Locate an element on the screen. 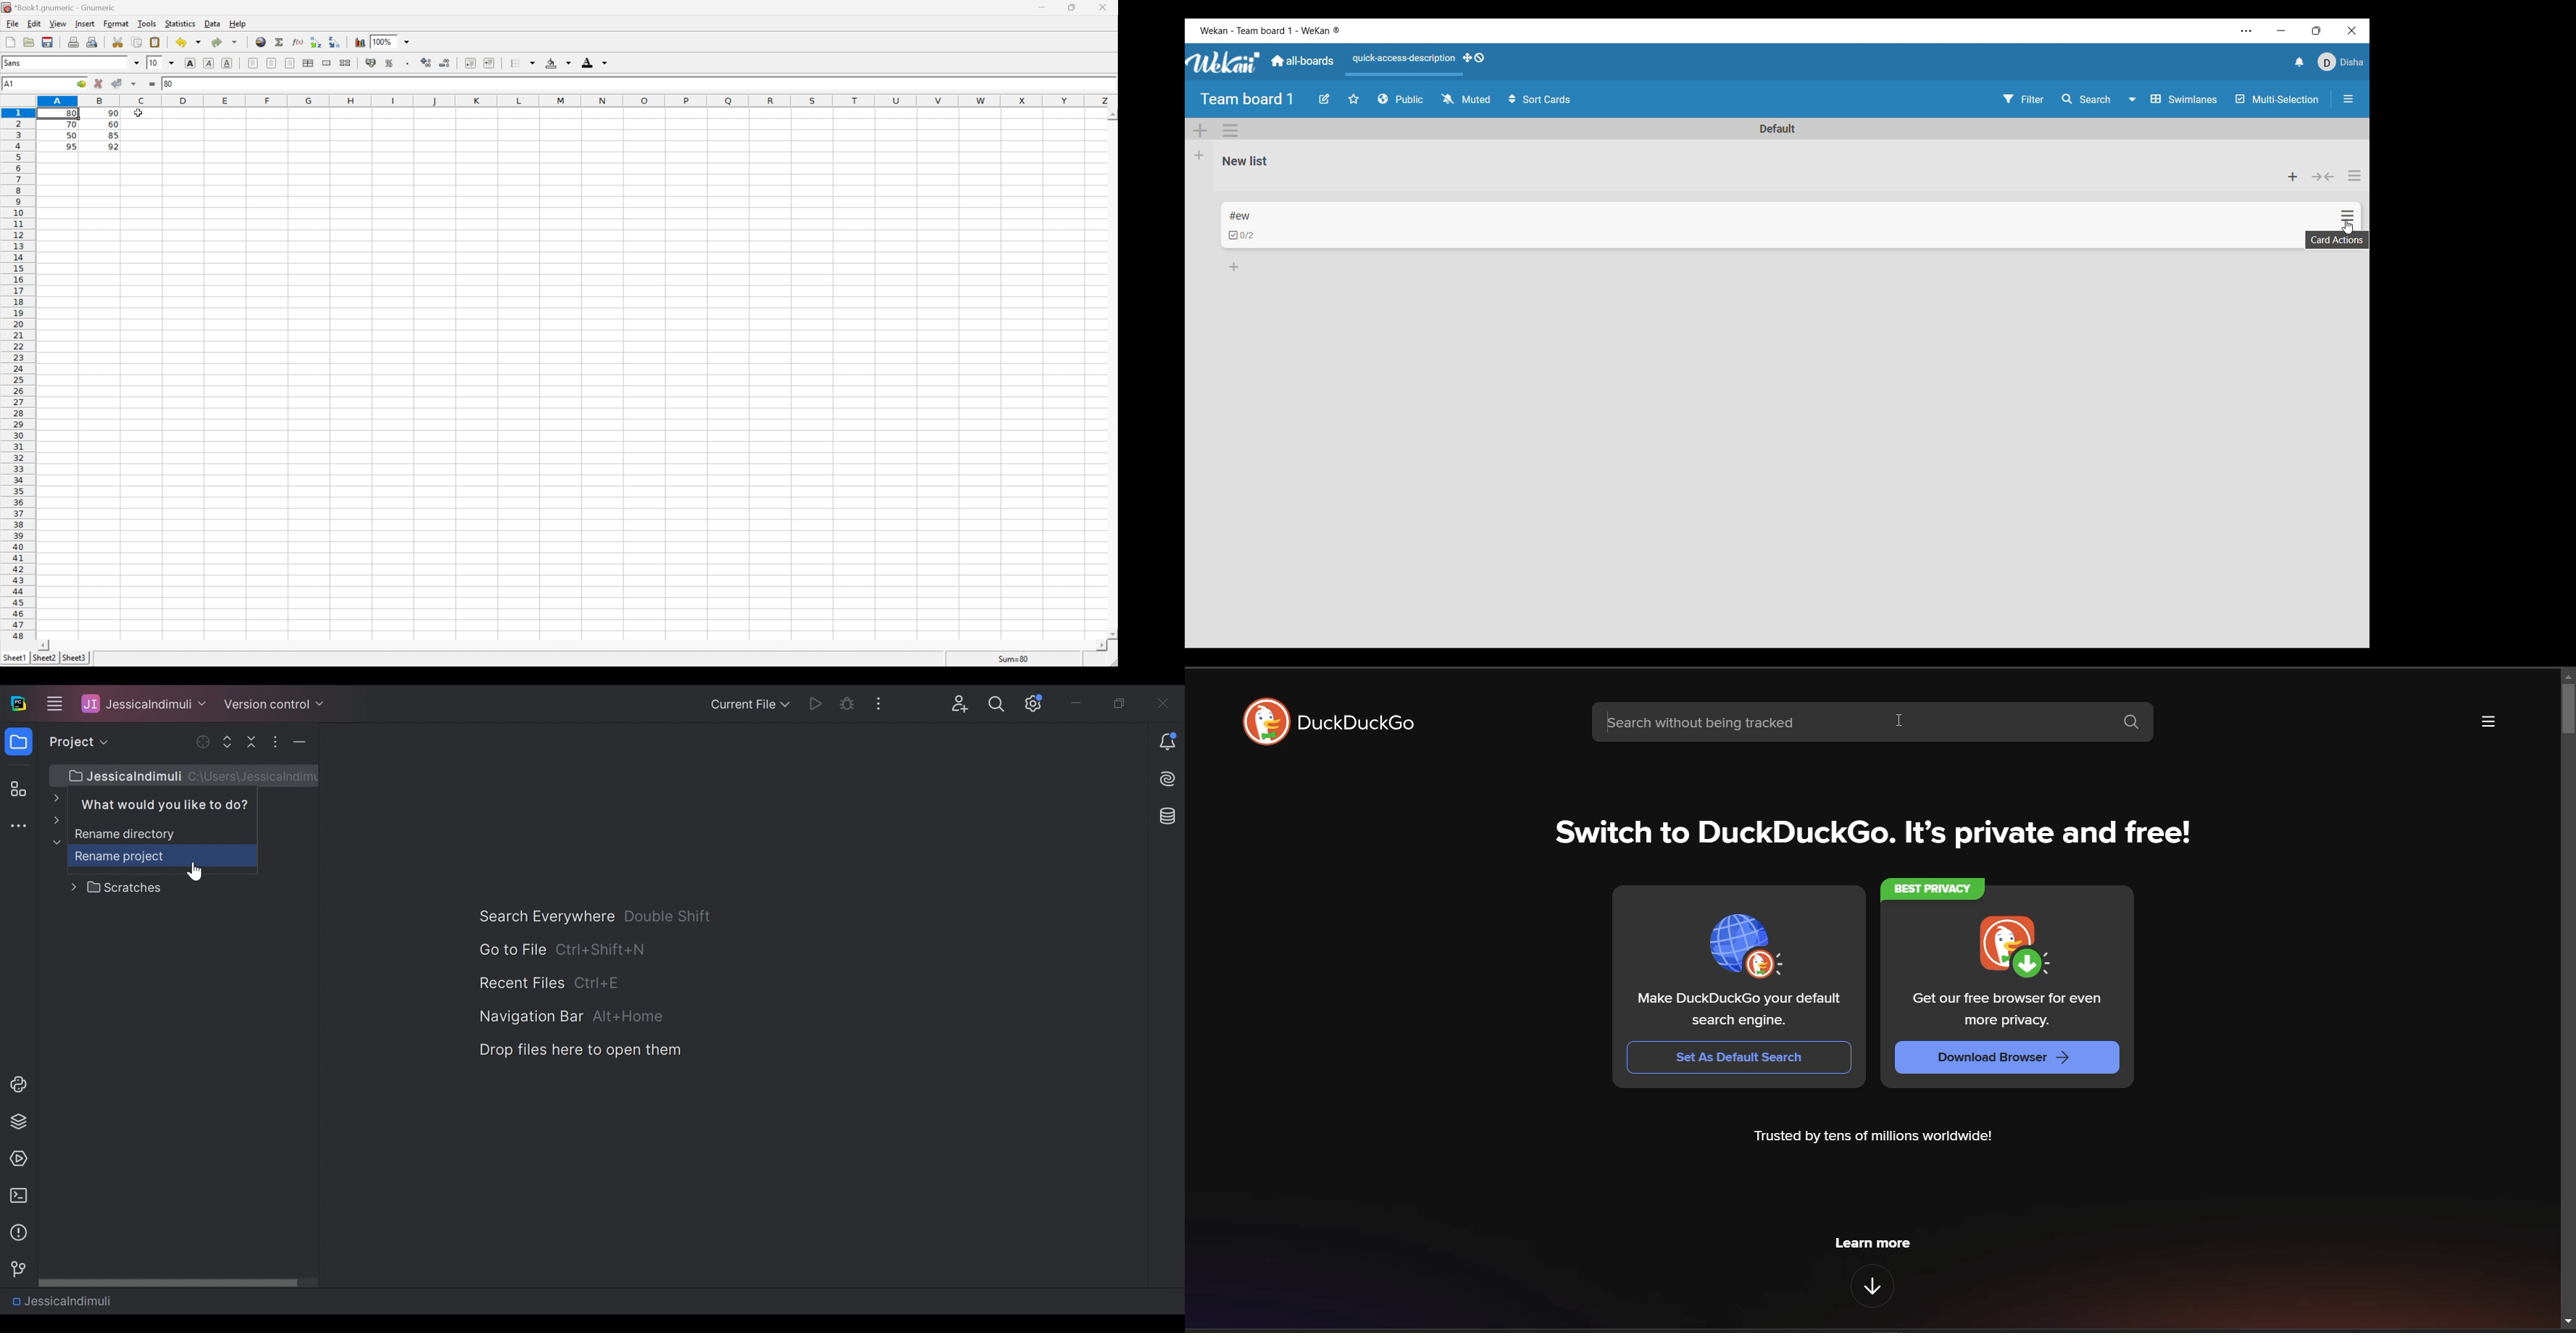  Go to... is located at coordinates (82, 84).